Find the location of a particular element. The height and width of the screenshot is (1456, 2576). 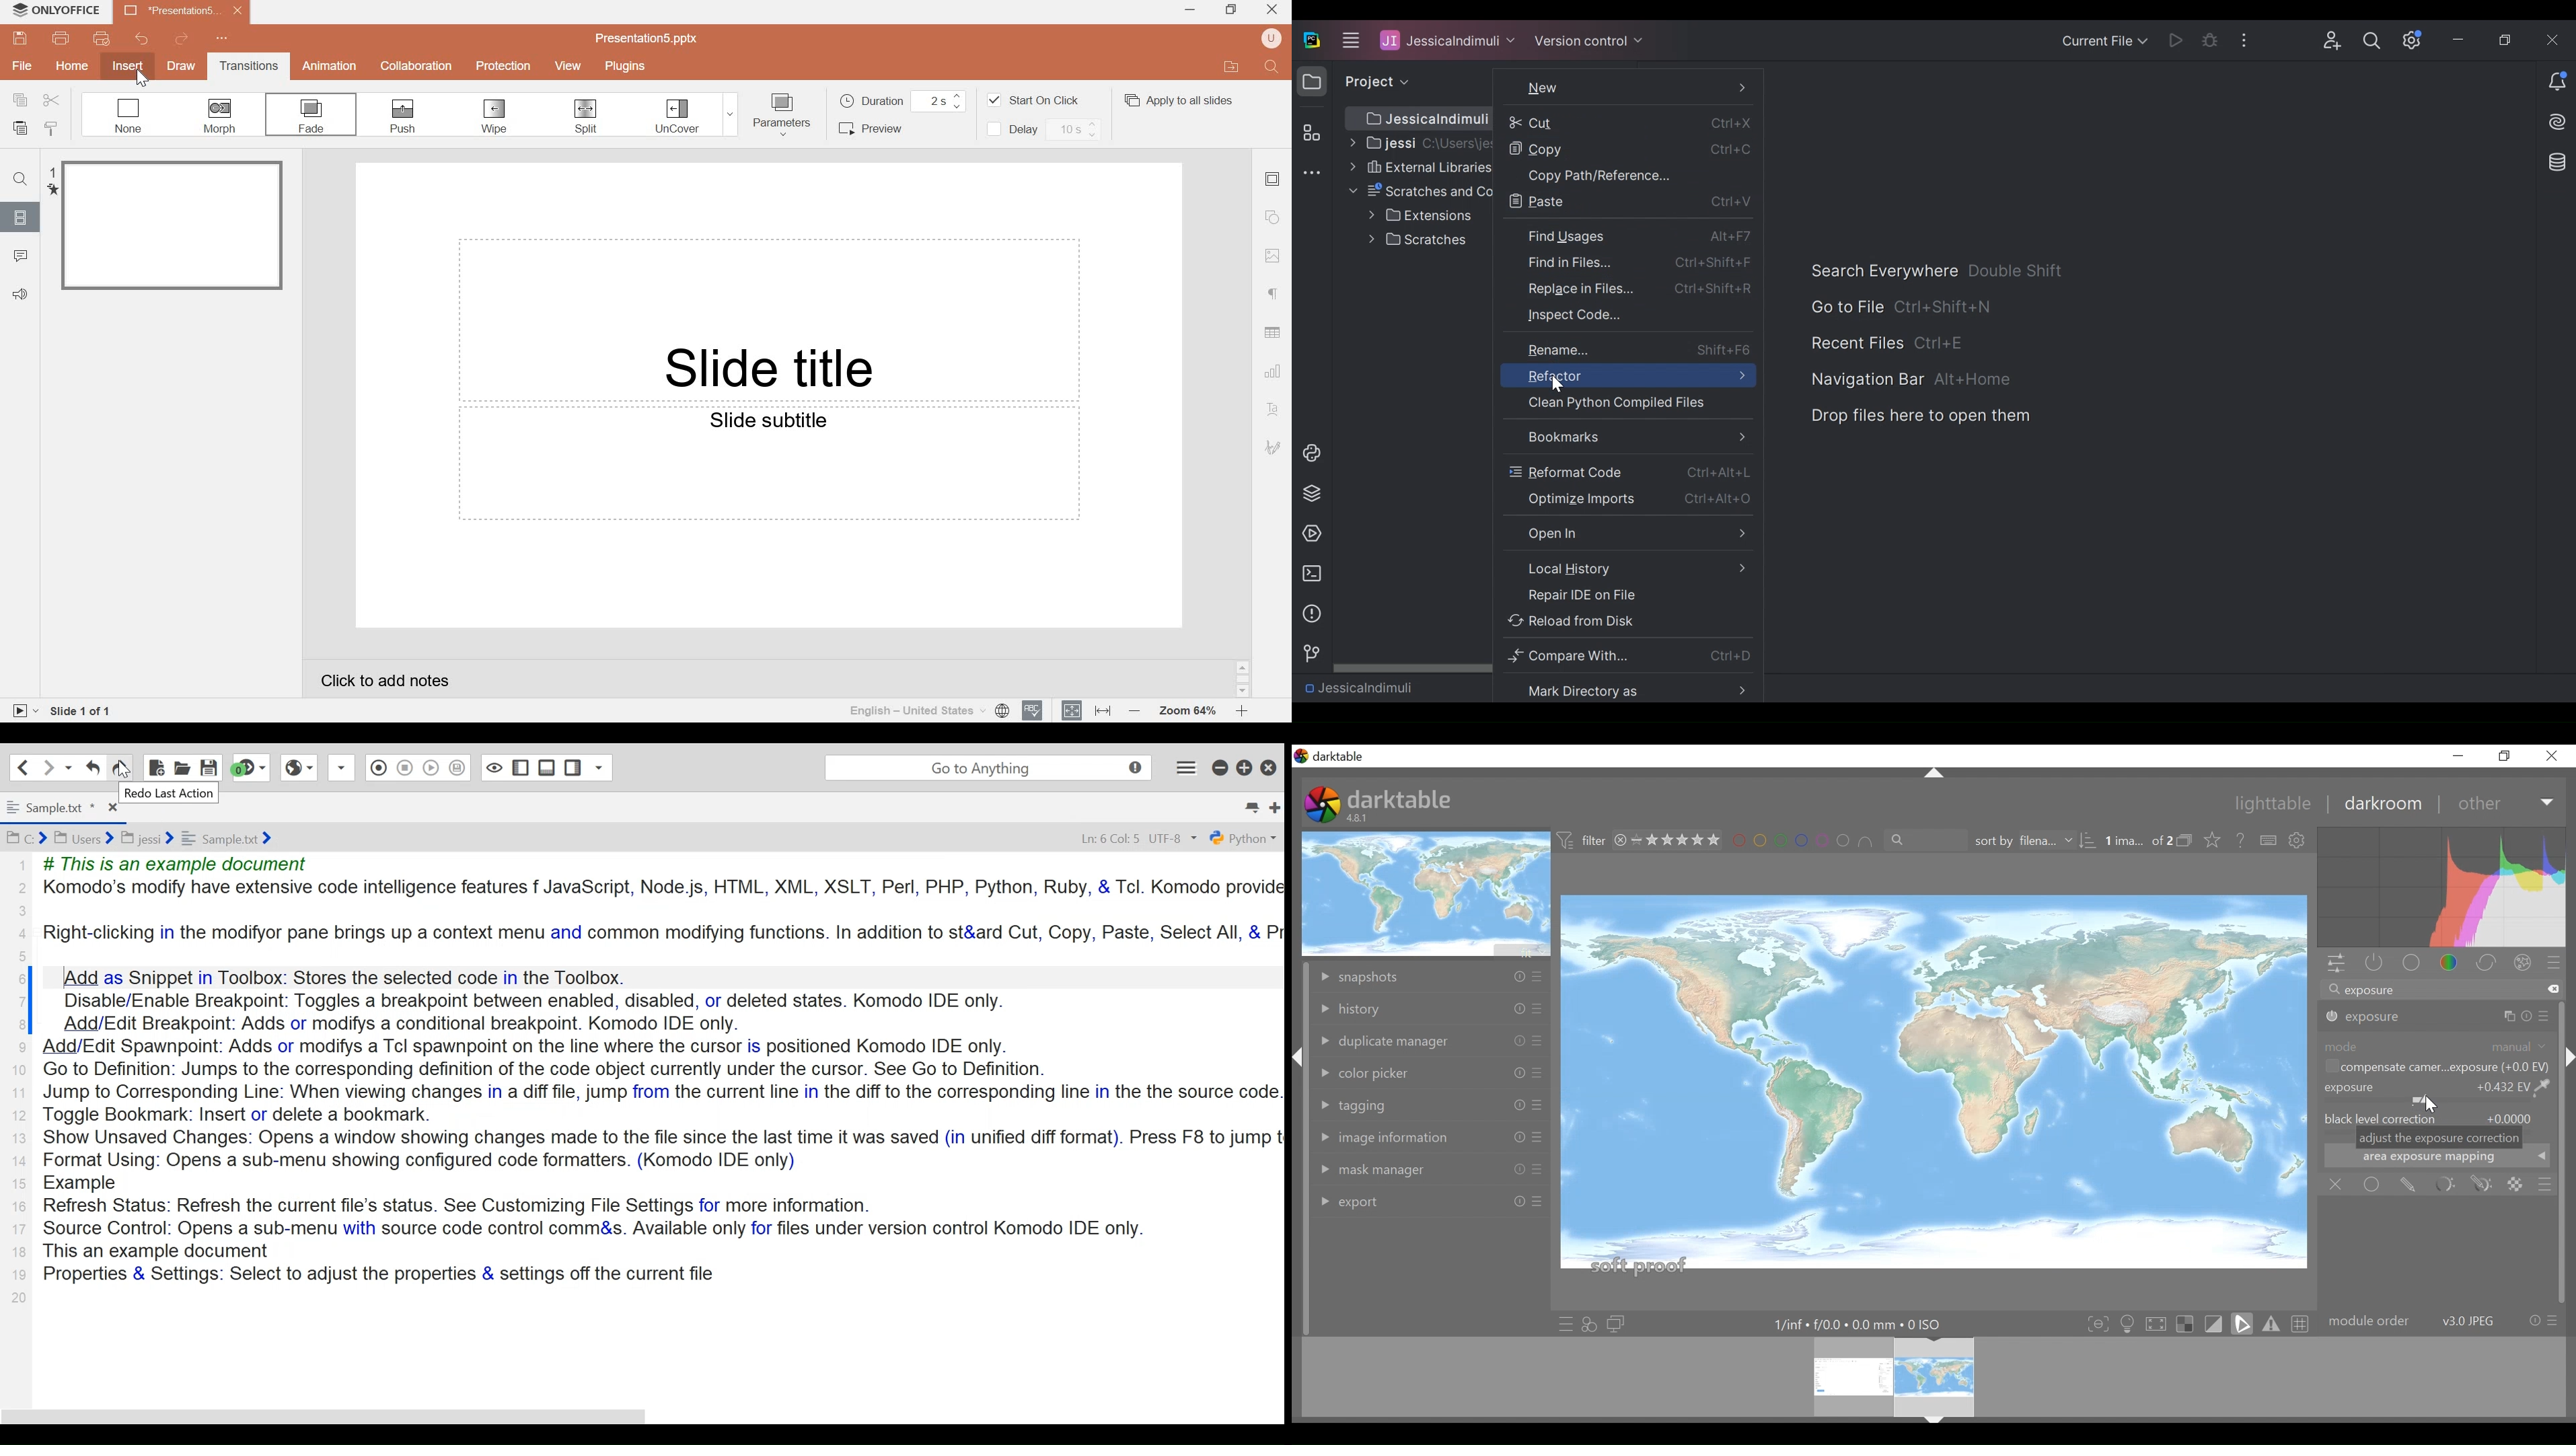

Optimize Imports is located at coordinates (1628, 498).